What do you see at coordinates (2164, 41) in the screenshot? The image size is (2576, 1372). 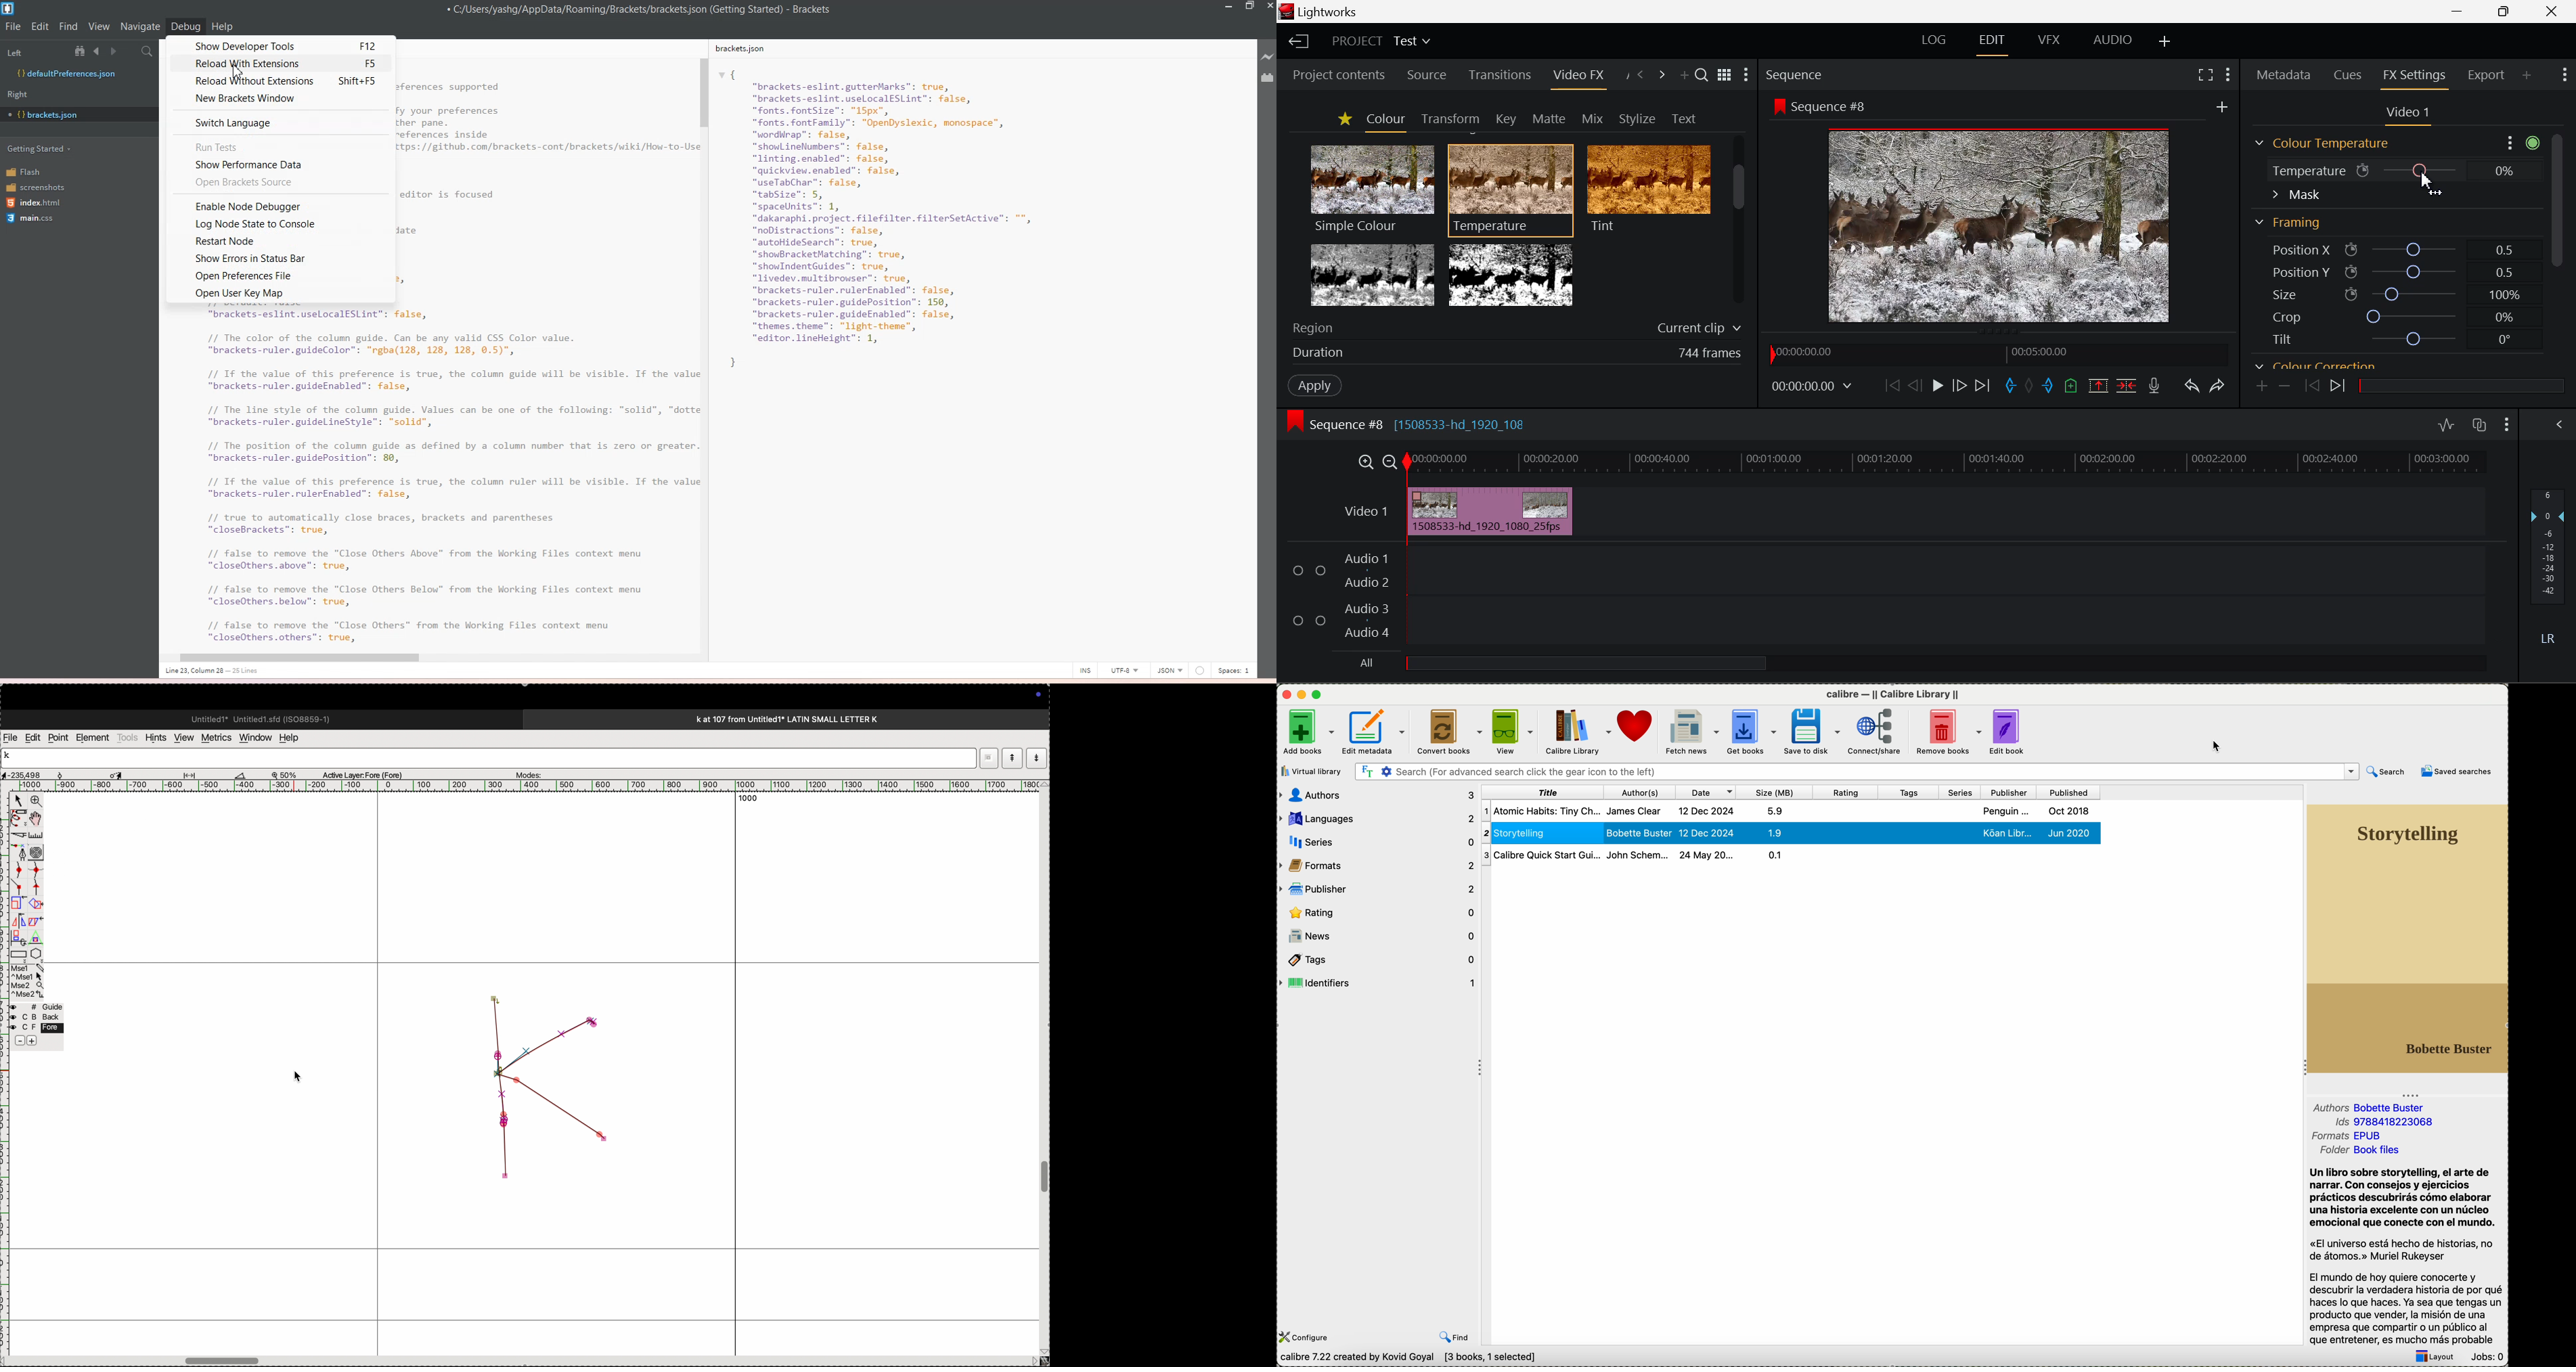 I see `Add Layout` at bounding box center [2164, 41].